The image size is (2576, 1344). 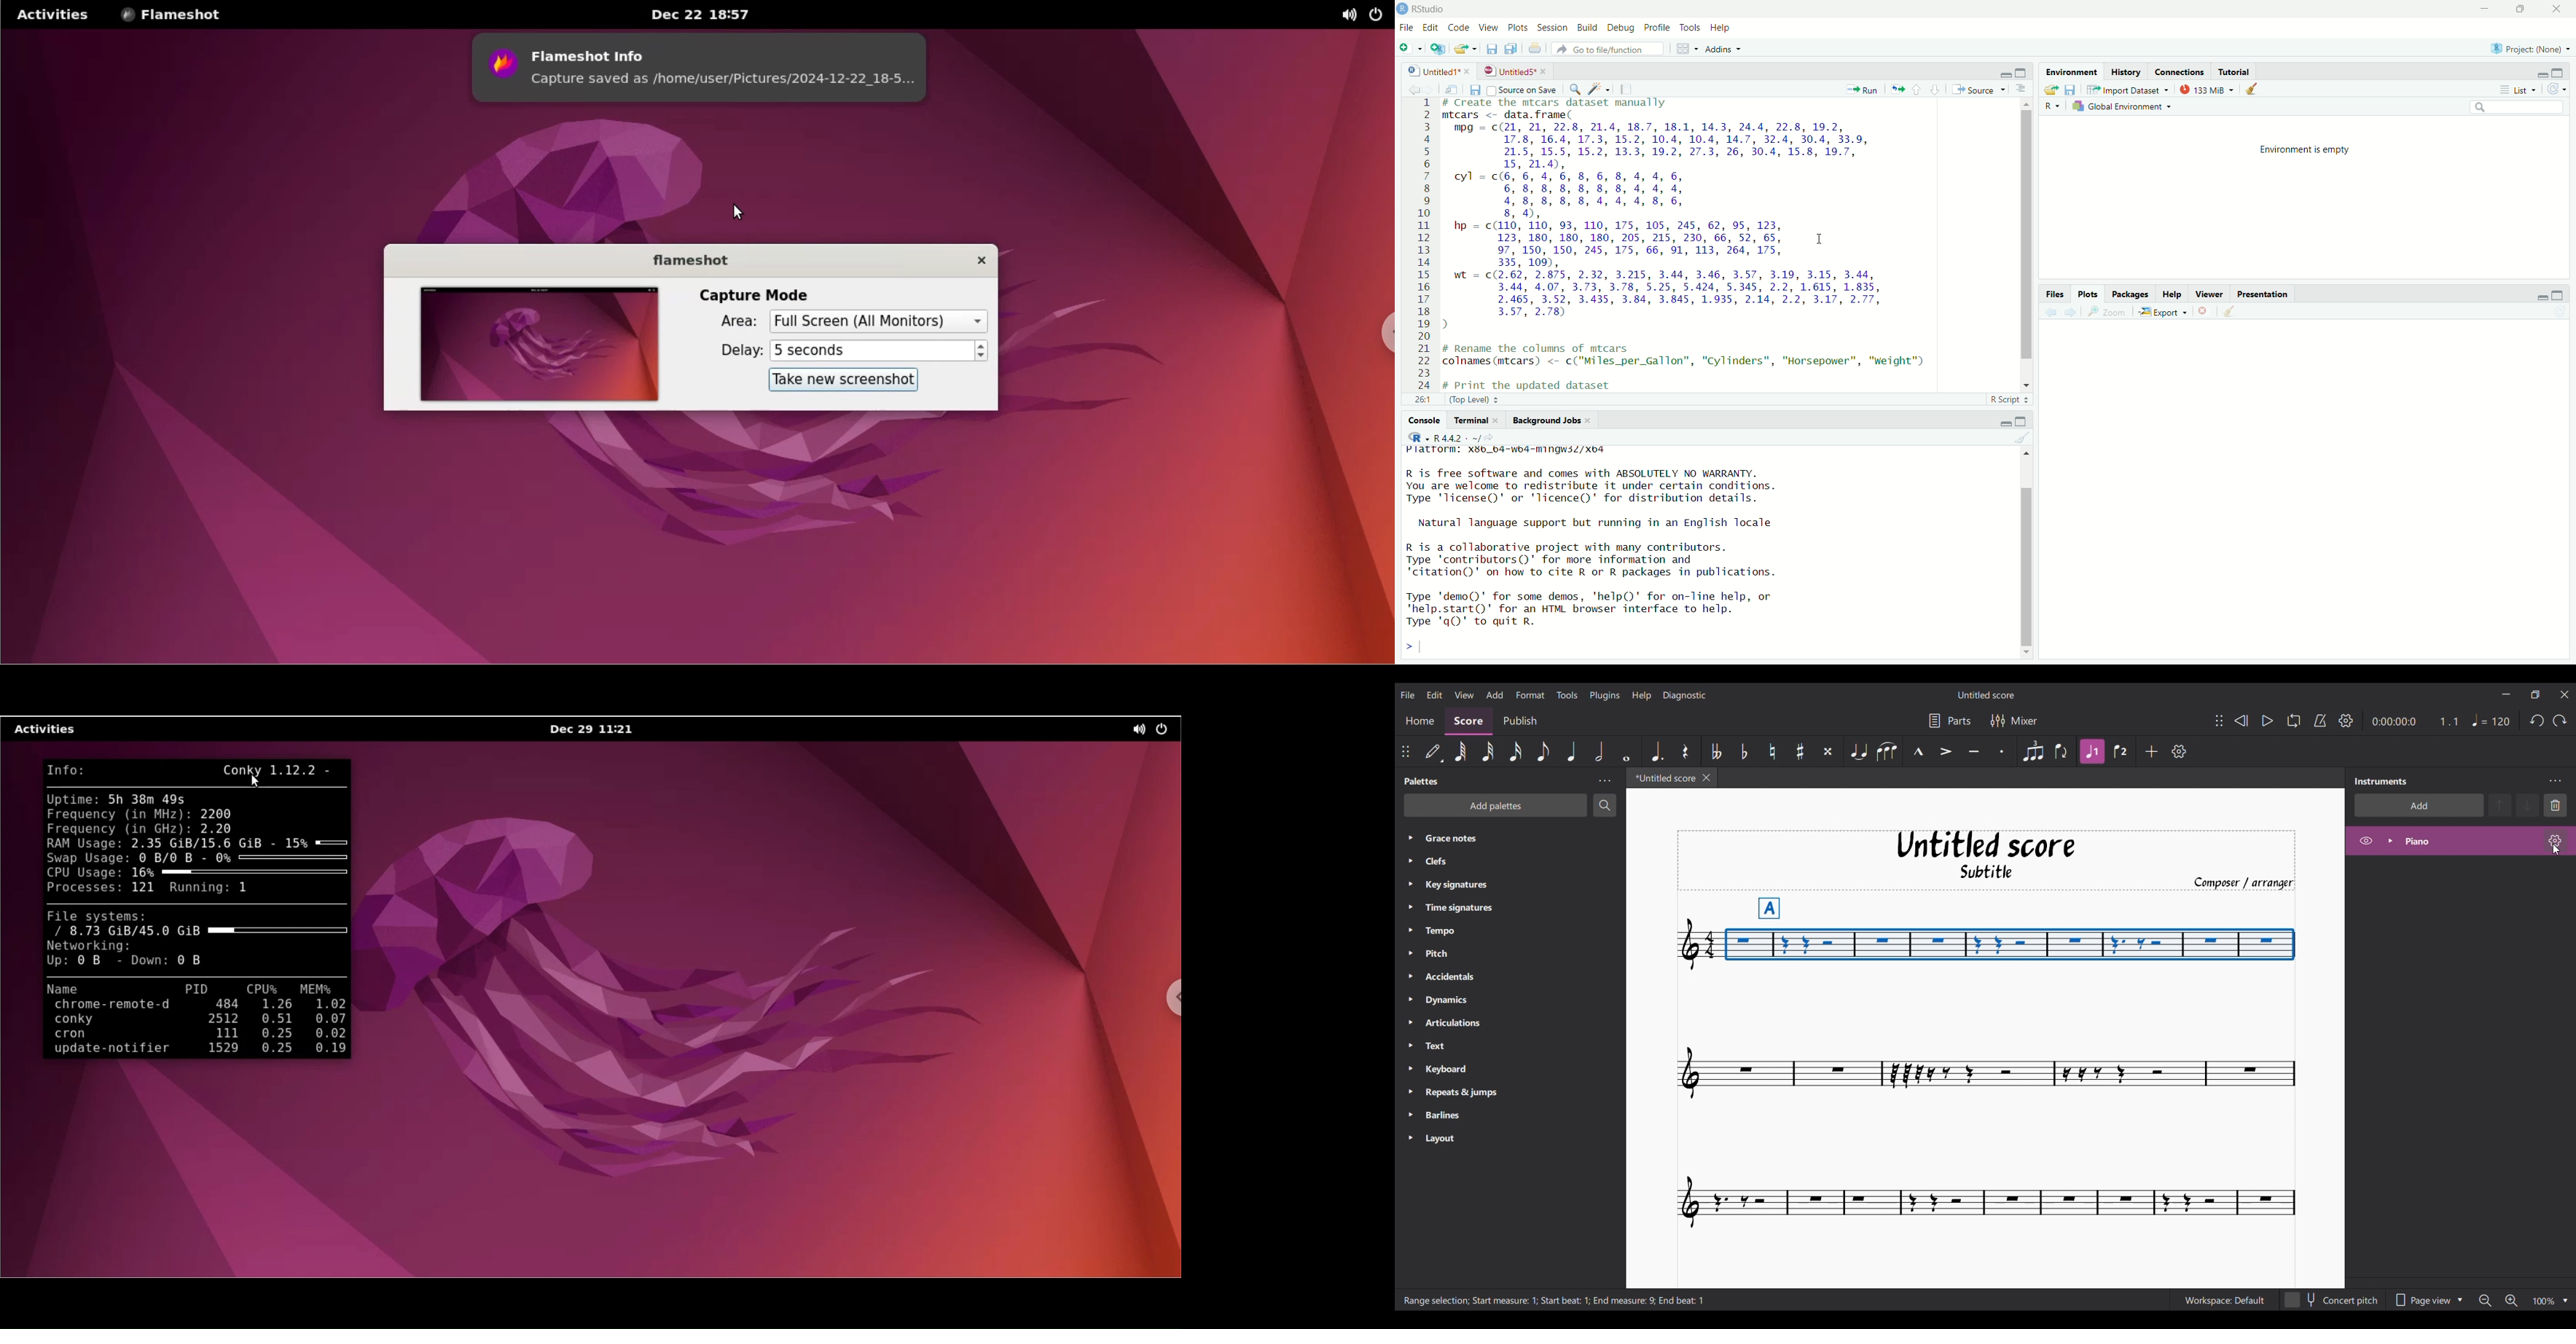 What do you see at coordinates (1405, 751) in the screenshot?
I see `Change position of toolbar attached` at bounding box center [1405, 751].